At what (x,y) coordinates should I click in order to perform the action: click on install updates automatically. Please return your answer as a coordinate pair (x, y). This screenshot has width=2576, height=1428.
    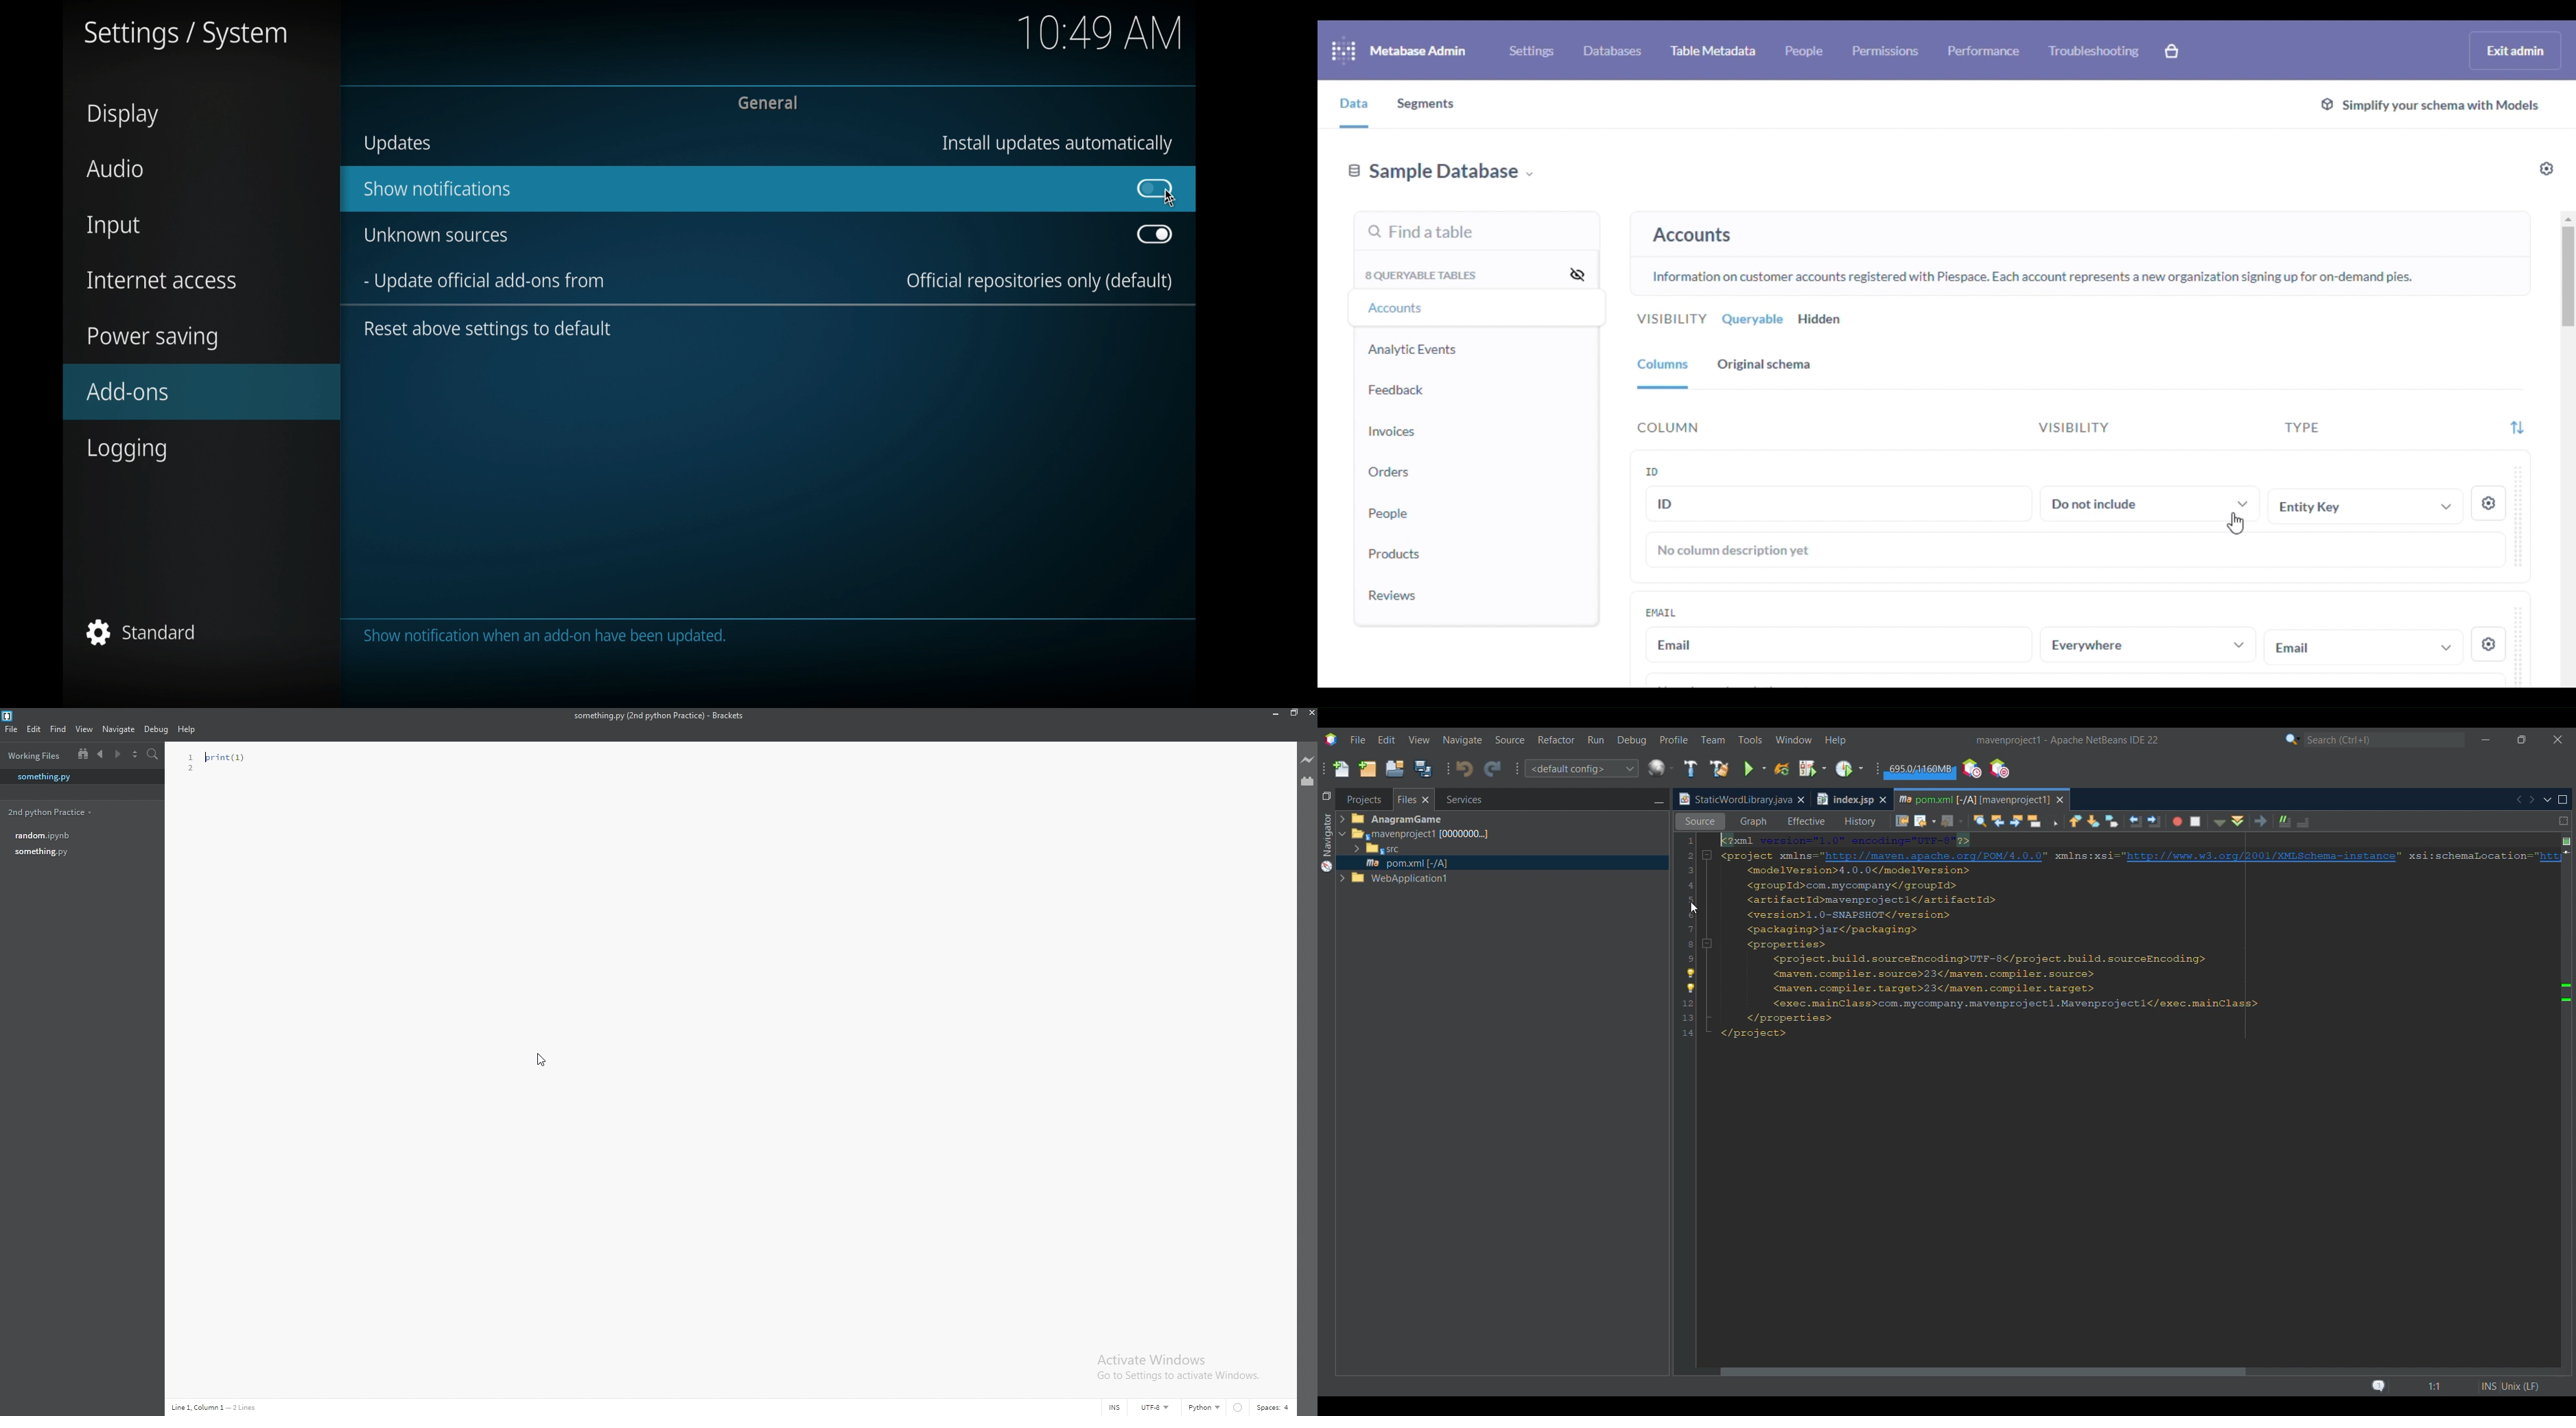
    Looking at the image, I should click on (1058, 145).